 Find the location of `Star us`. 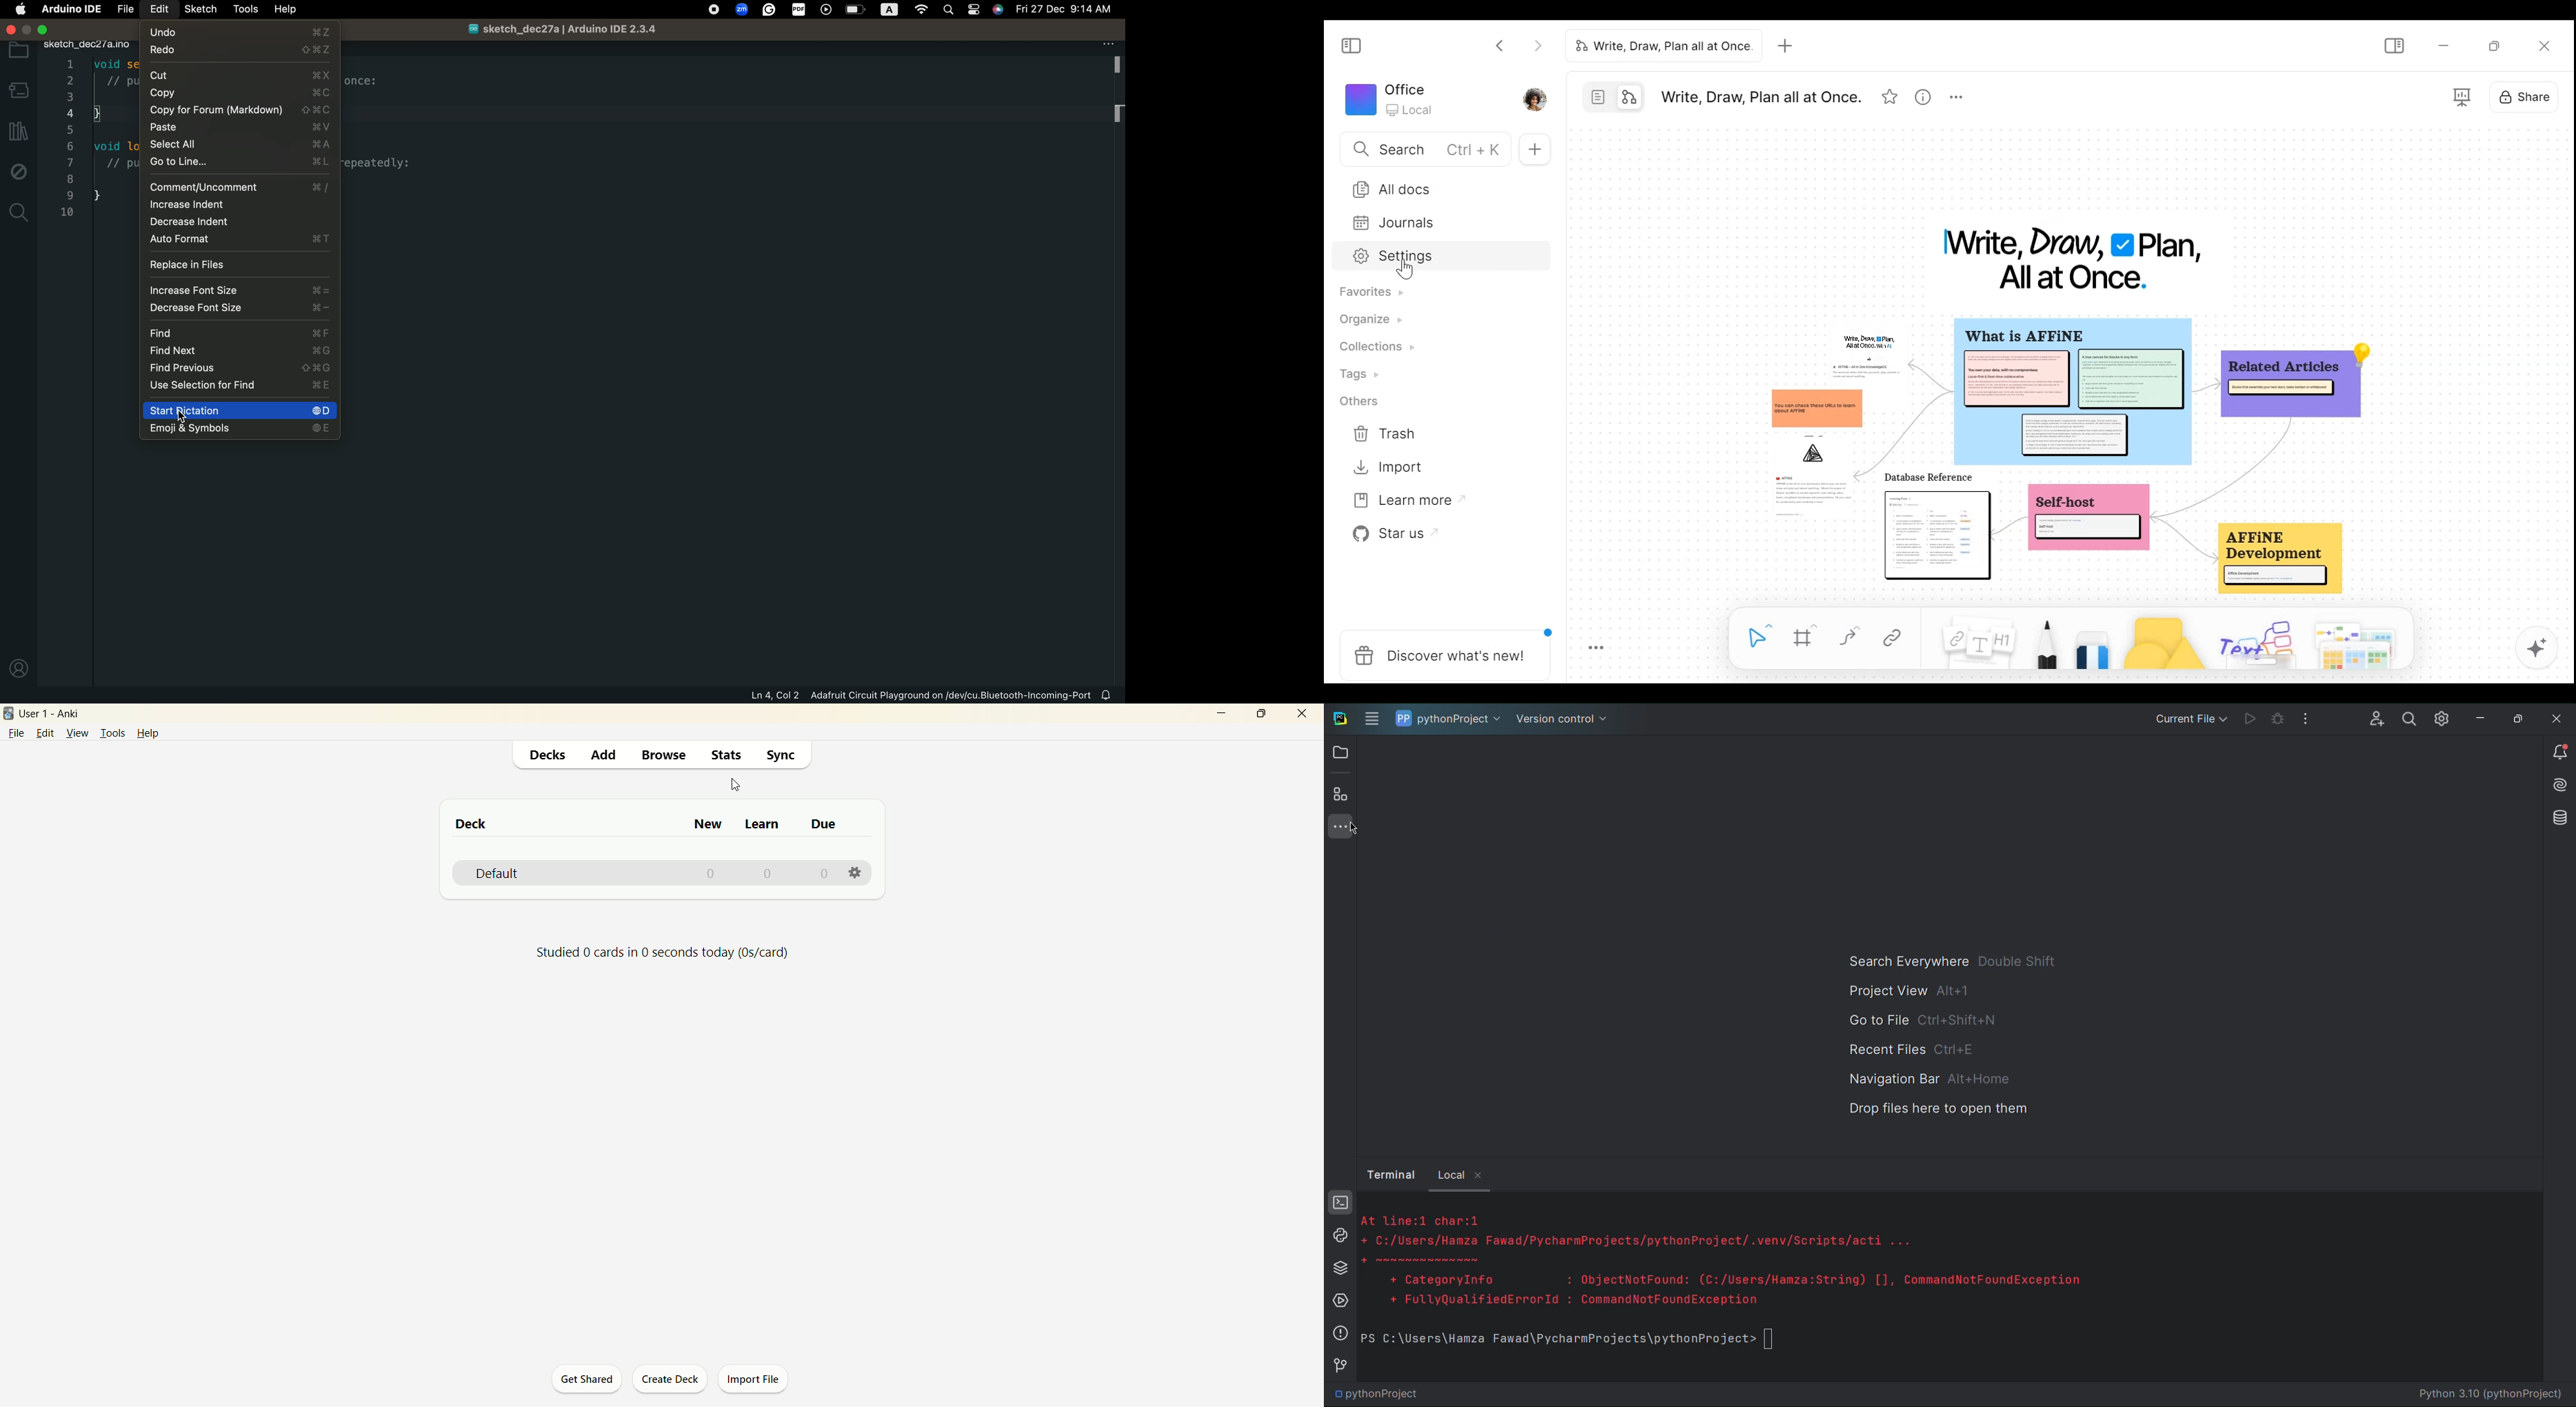

Star us is located at coordinates (1393, 536).